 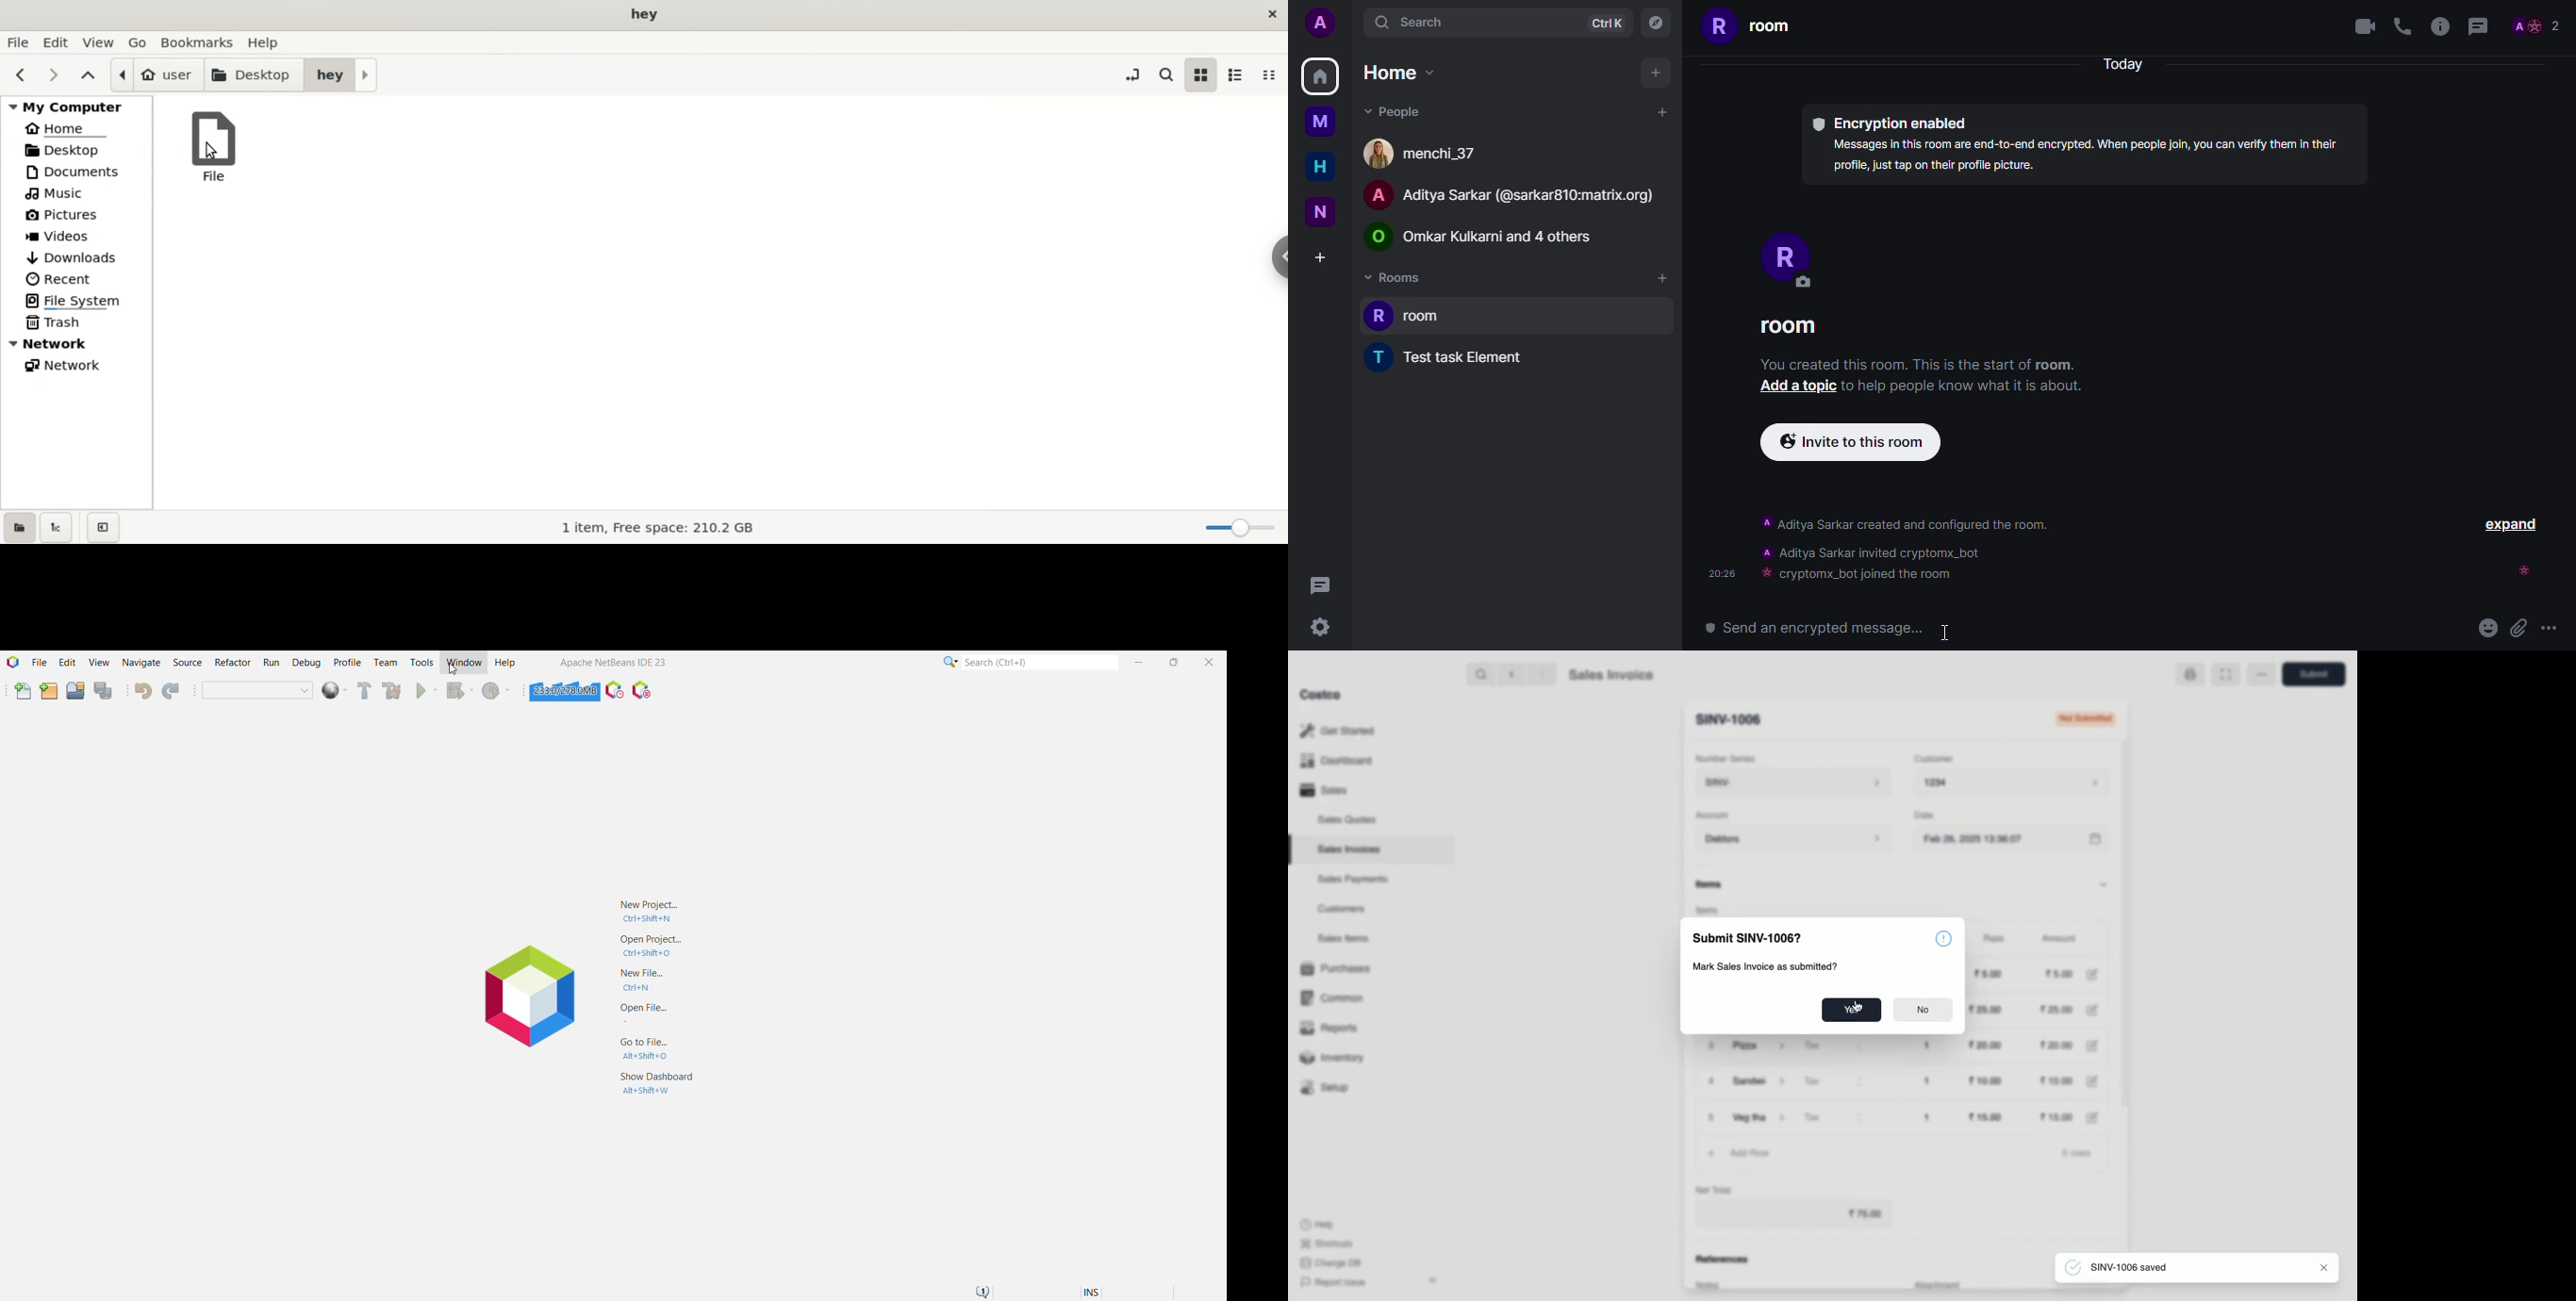 What do you see at coordinates (76, 109) in the screenshot?
I see `my computer` at bounding box center [76, 109].